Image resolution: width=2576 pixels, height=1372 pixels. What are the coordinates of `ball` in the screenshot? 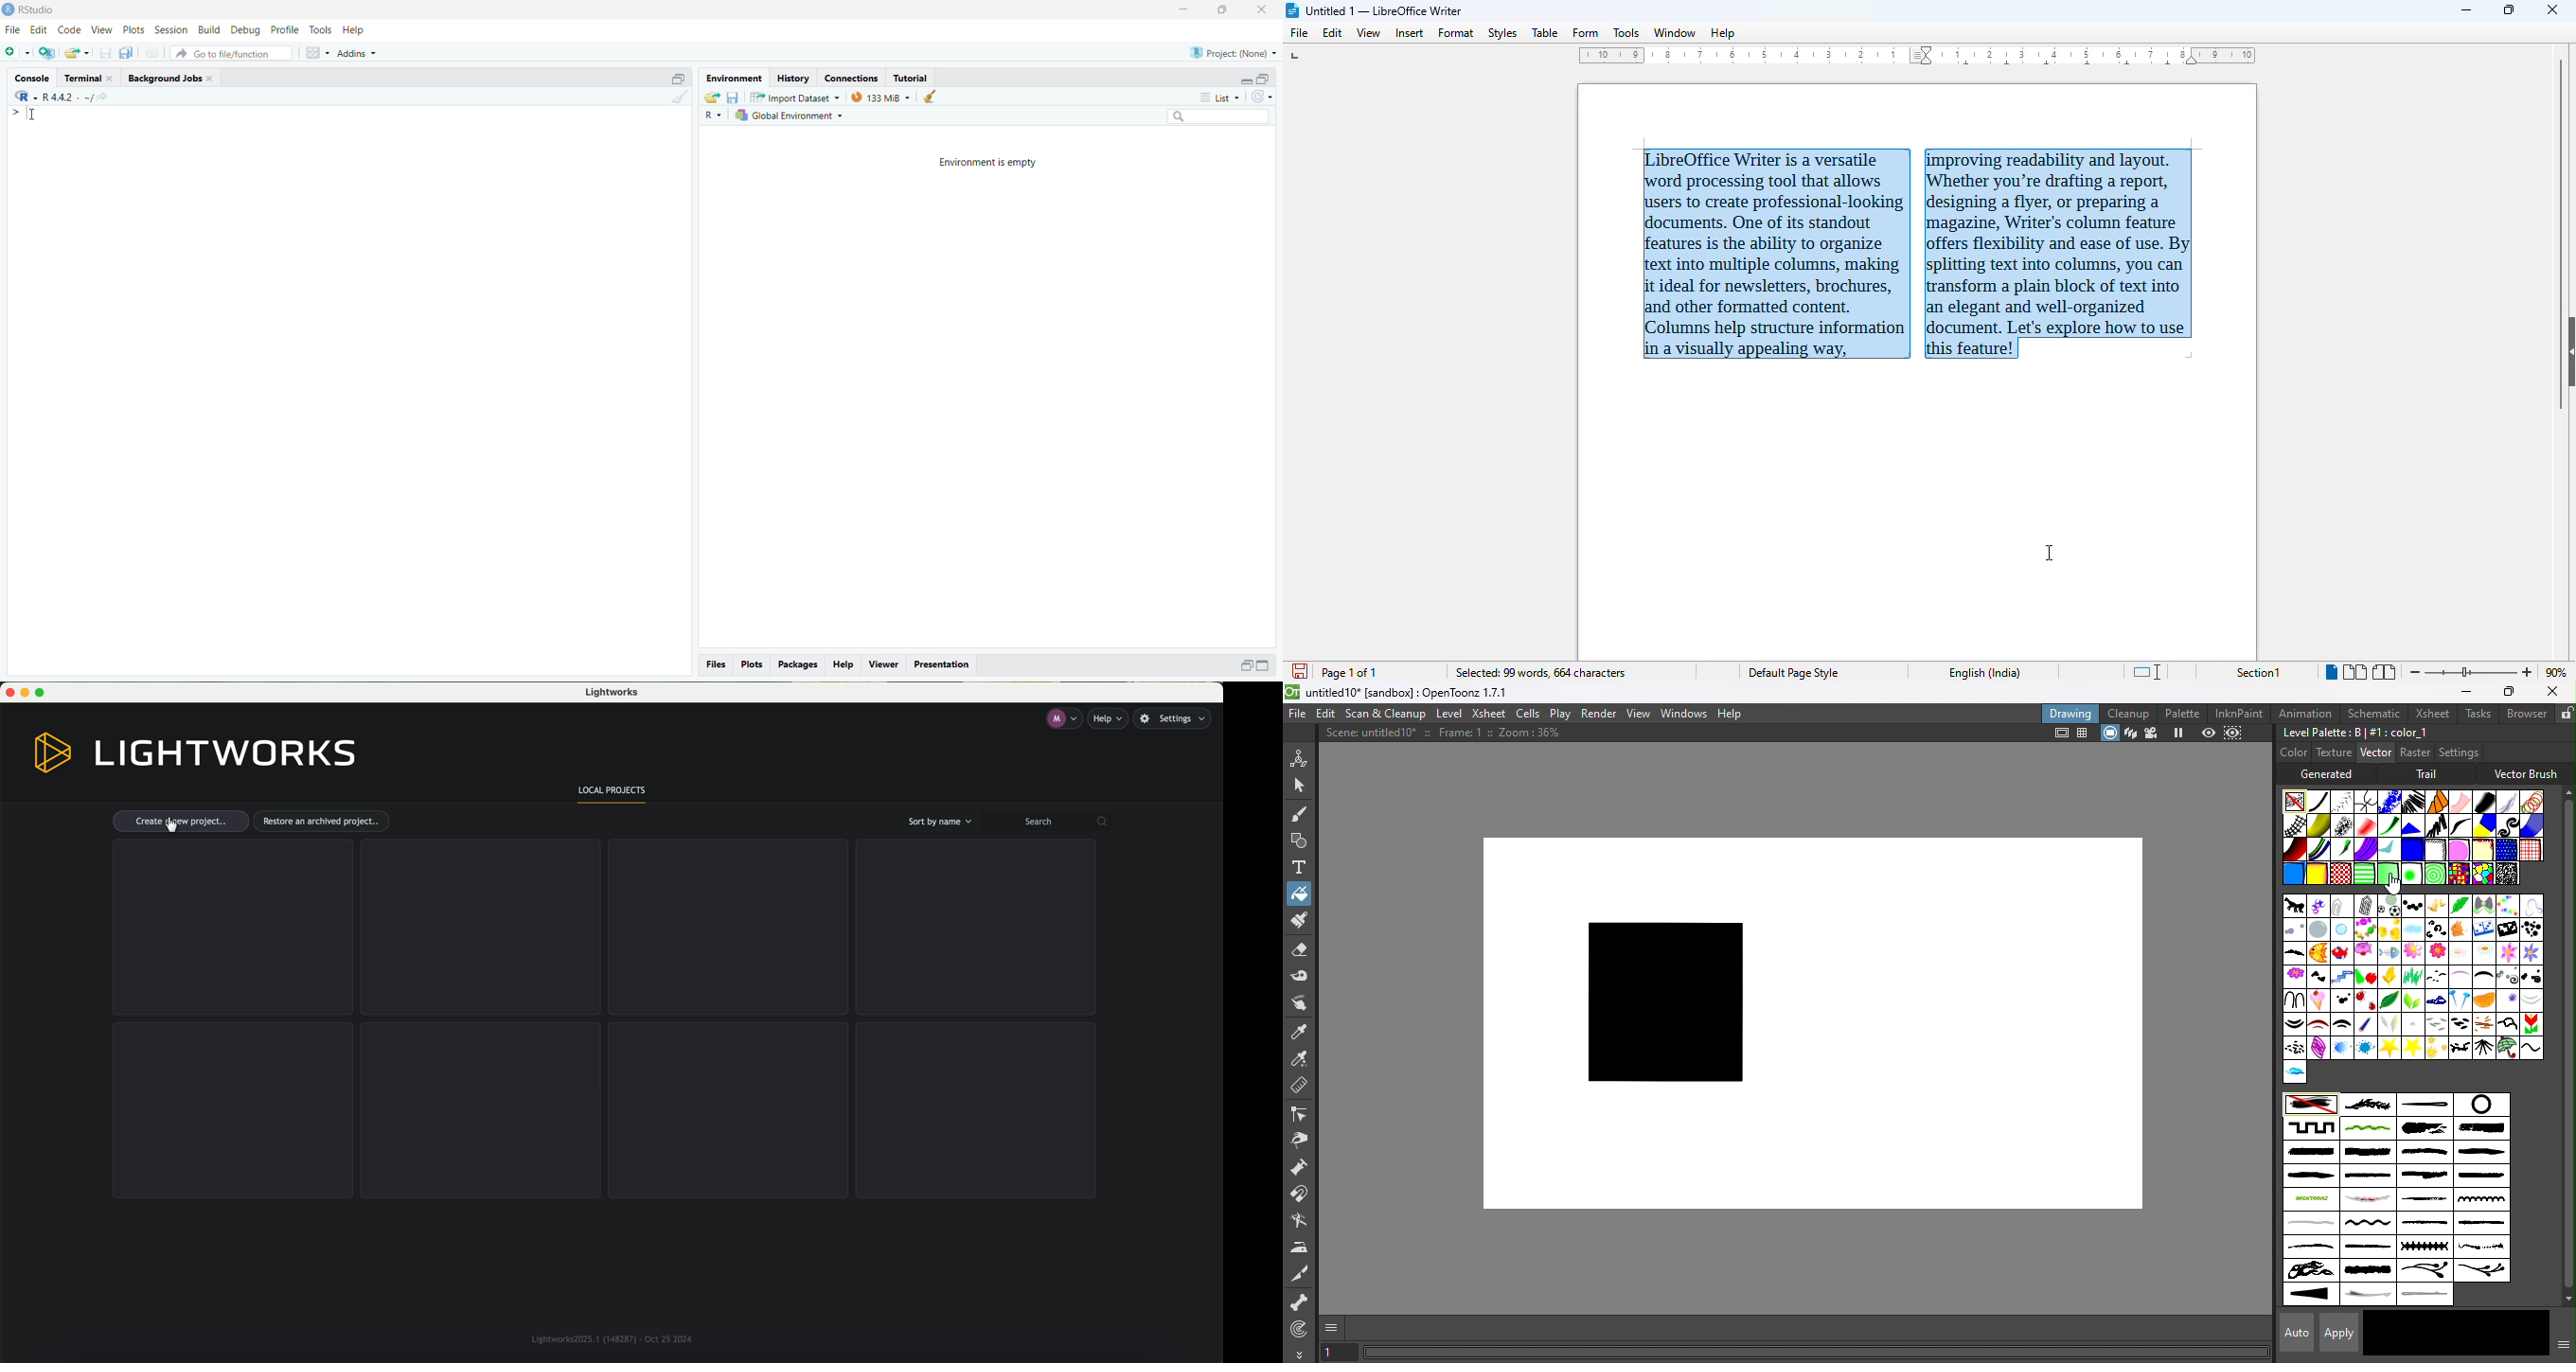 It's located at (2389, 906).